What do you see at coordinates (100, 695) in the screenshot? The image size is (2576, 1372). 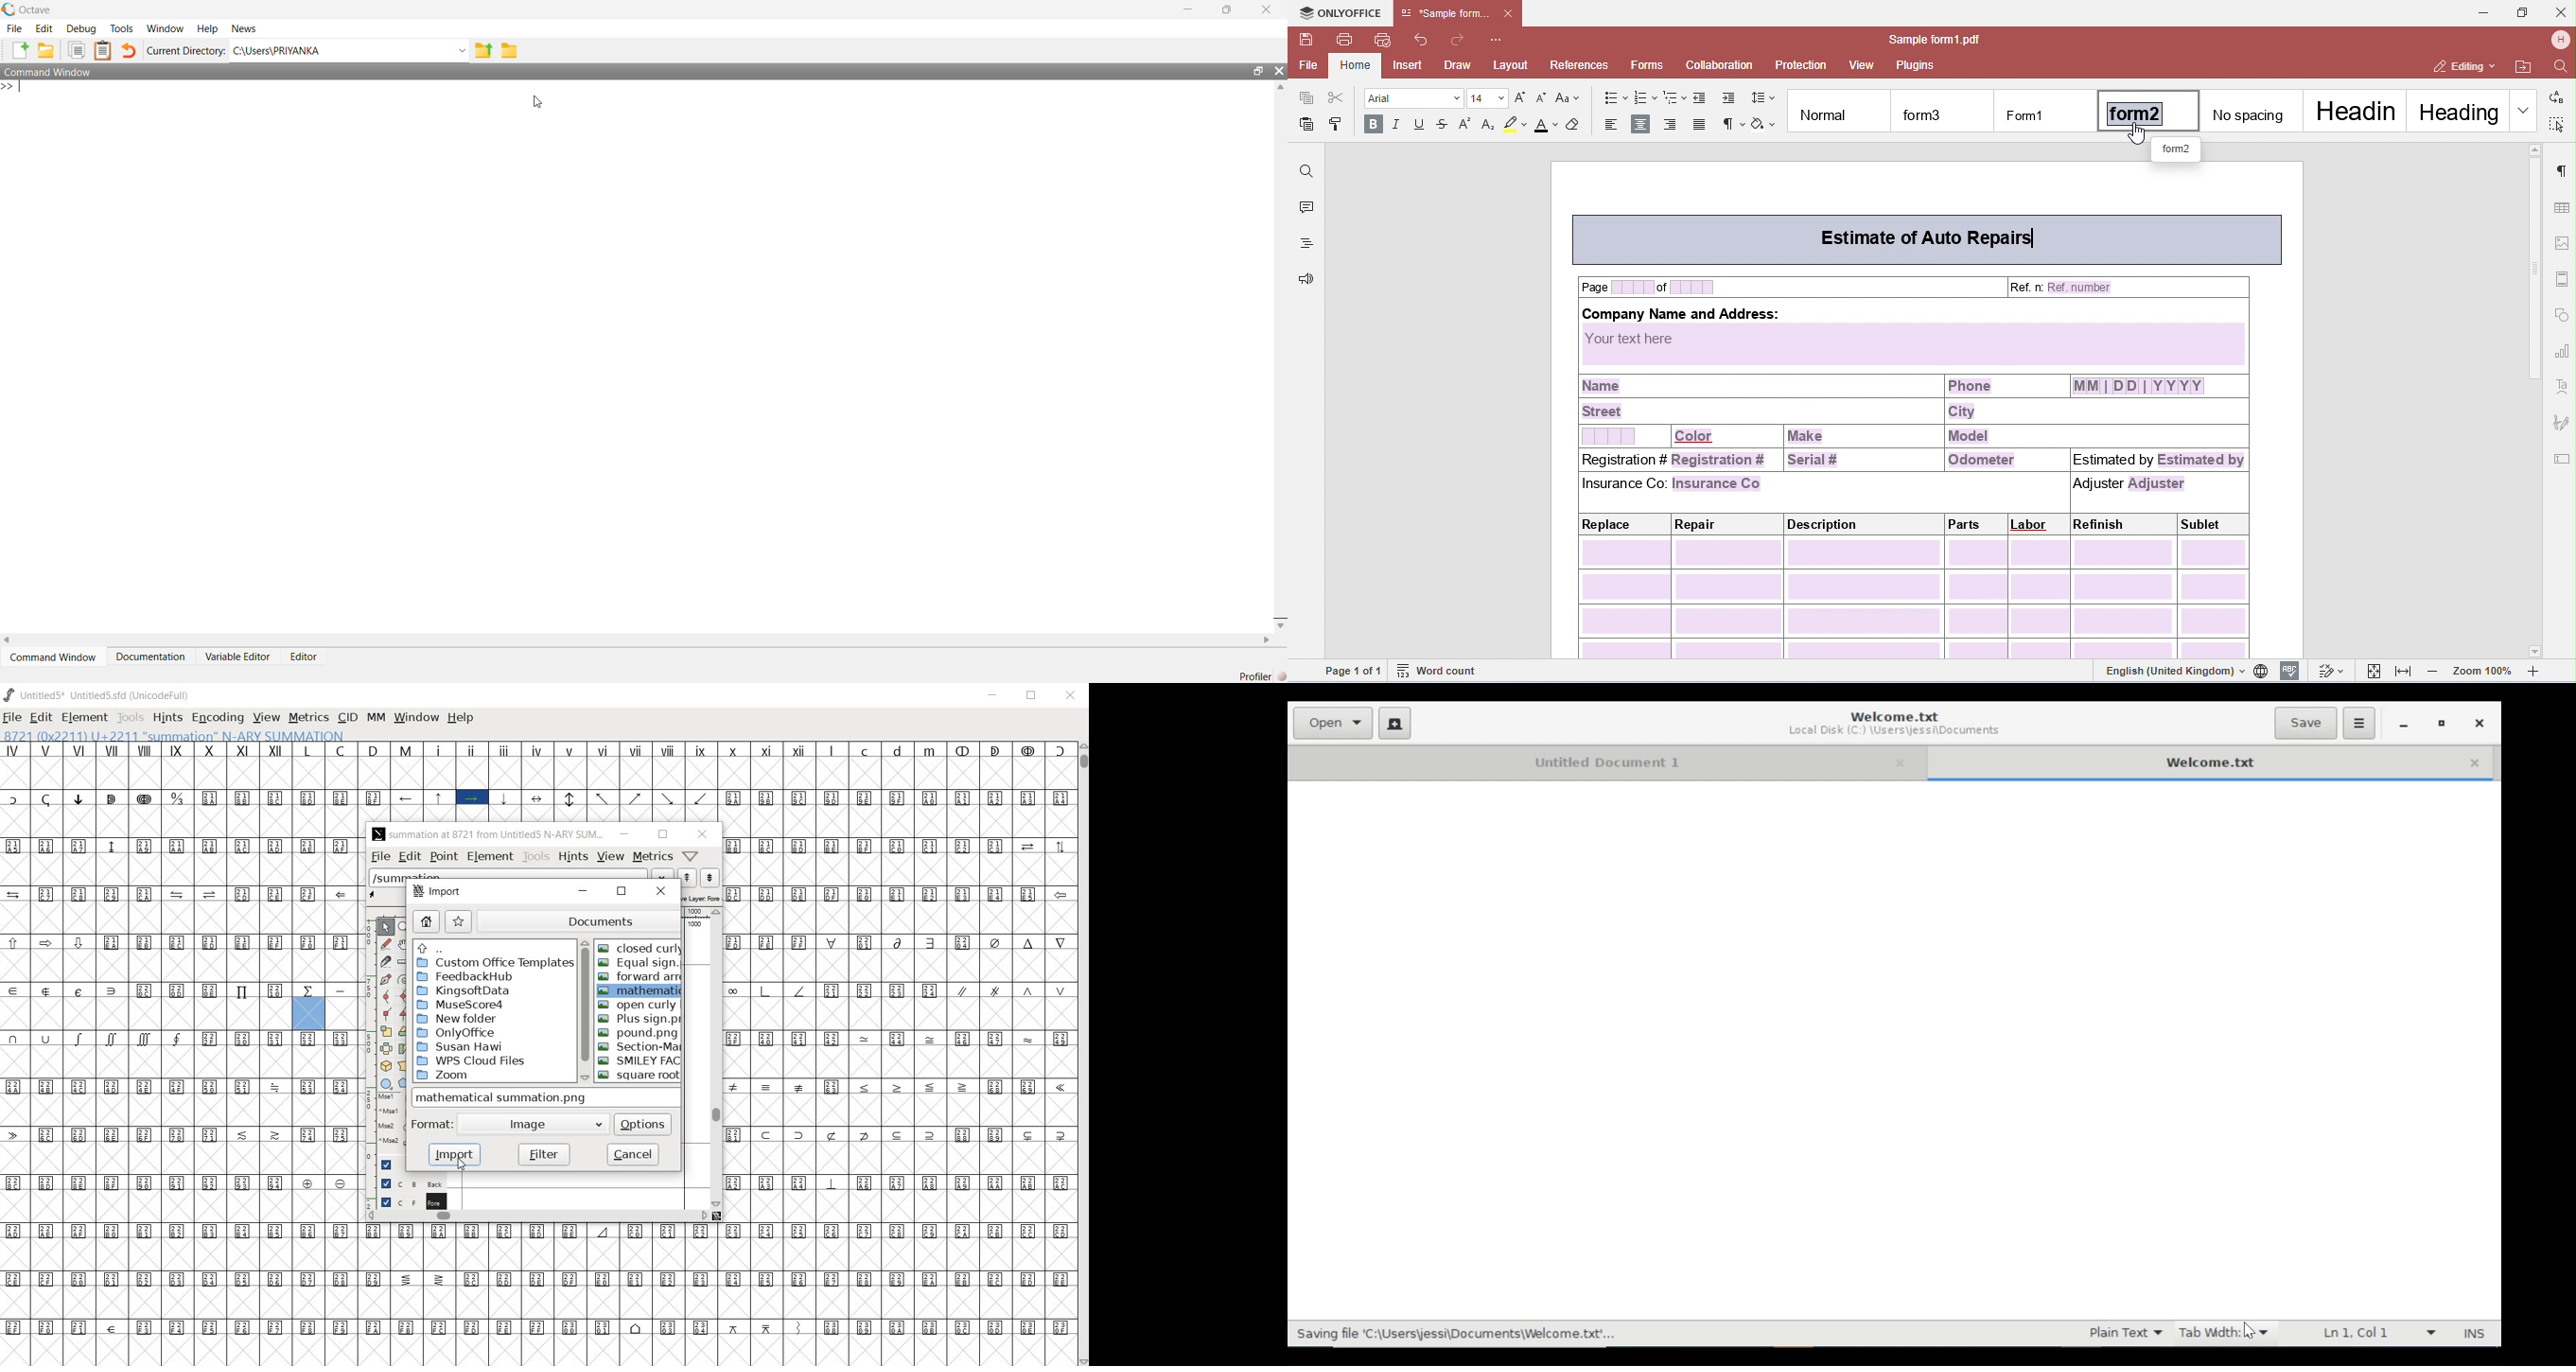 I see `Untitled5* Untitled5.sfd (UnicodeFull)` at bounding box center [100, 695].